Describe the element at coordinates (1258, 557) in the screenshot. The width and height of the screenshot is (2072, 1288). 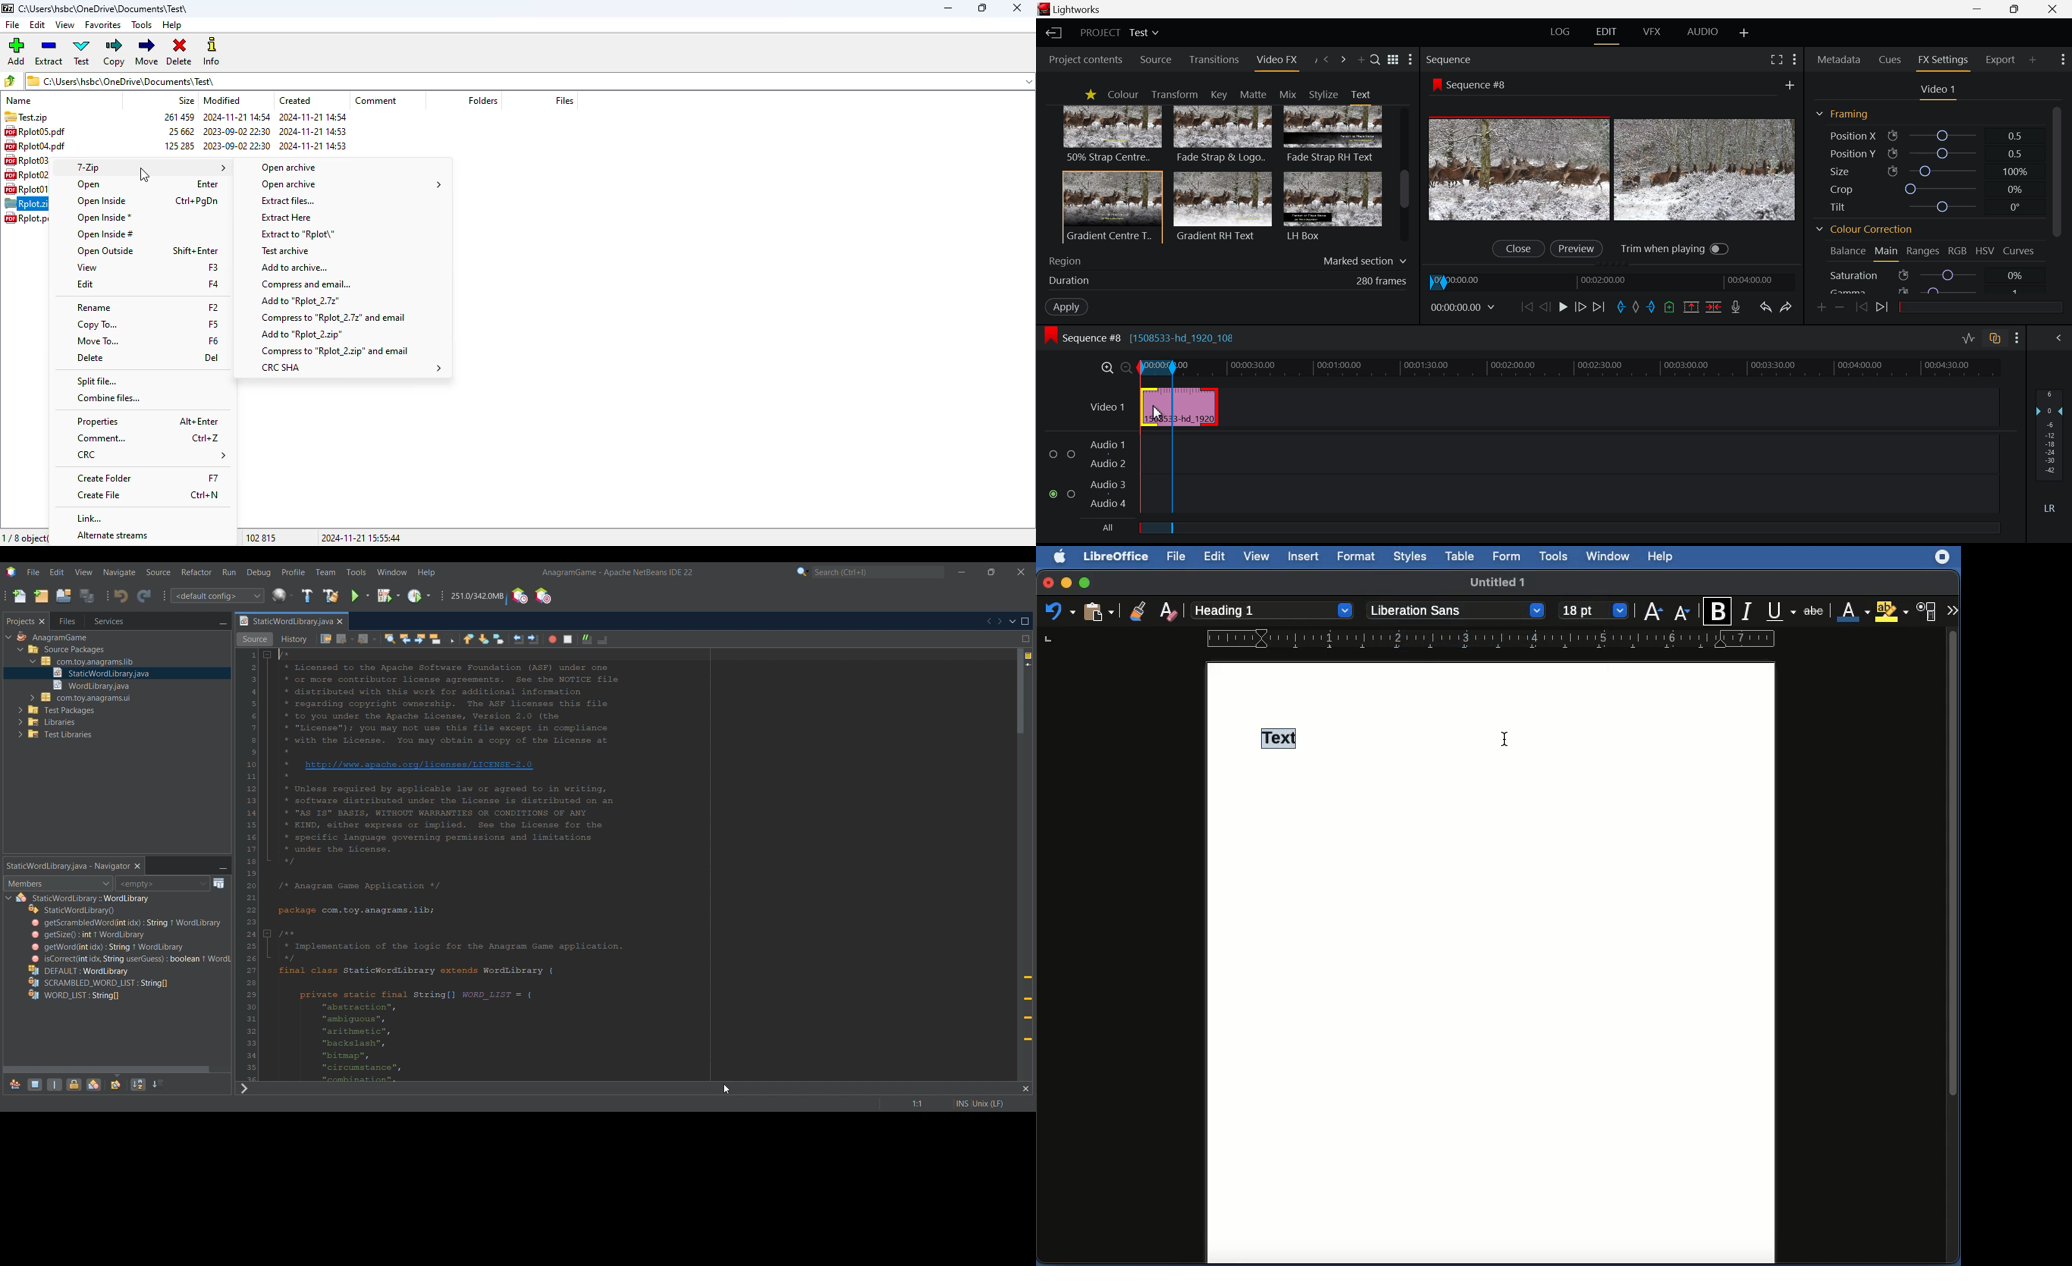
I see `View` at that location.